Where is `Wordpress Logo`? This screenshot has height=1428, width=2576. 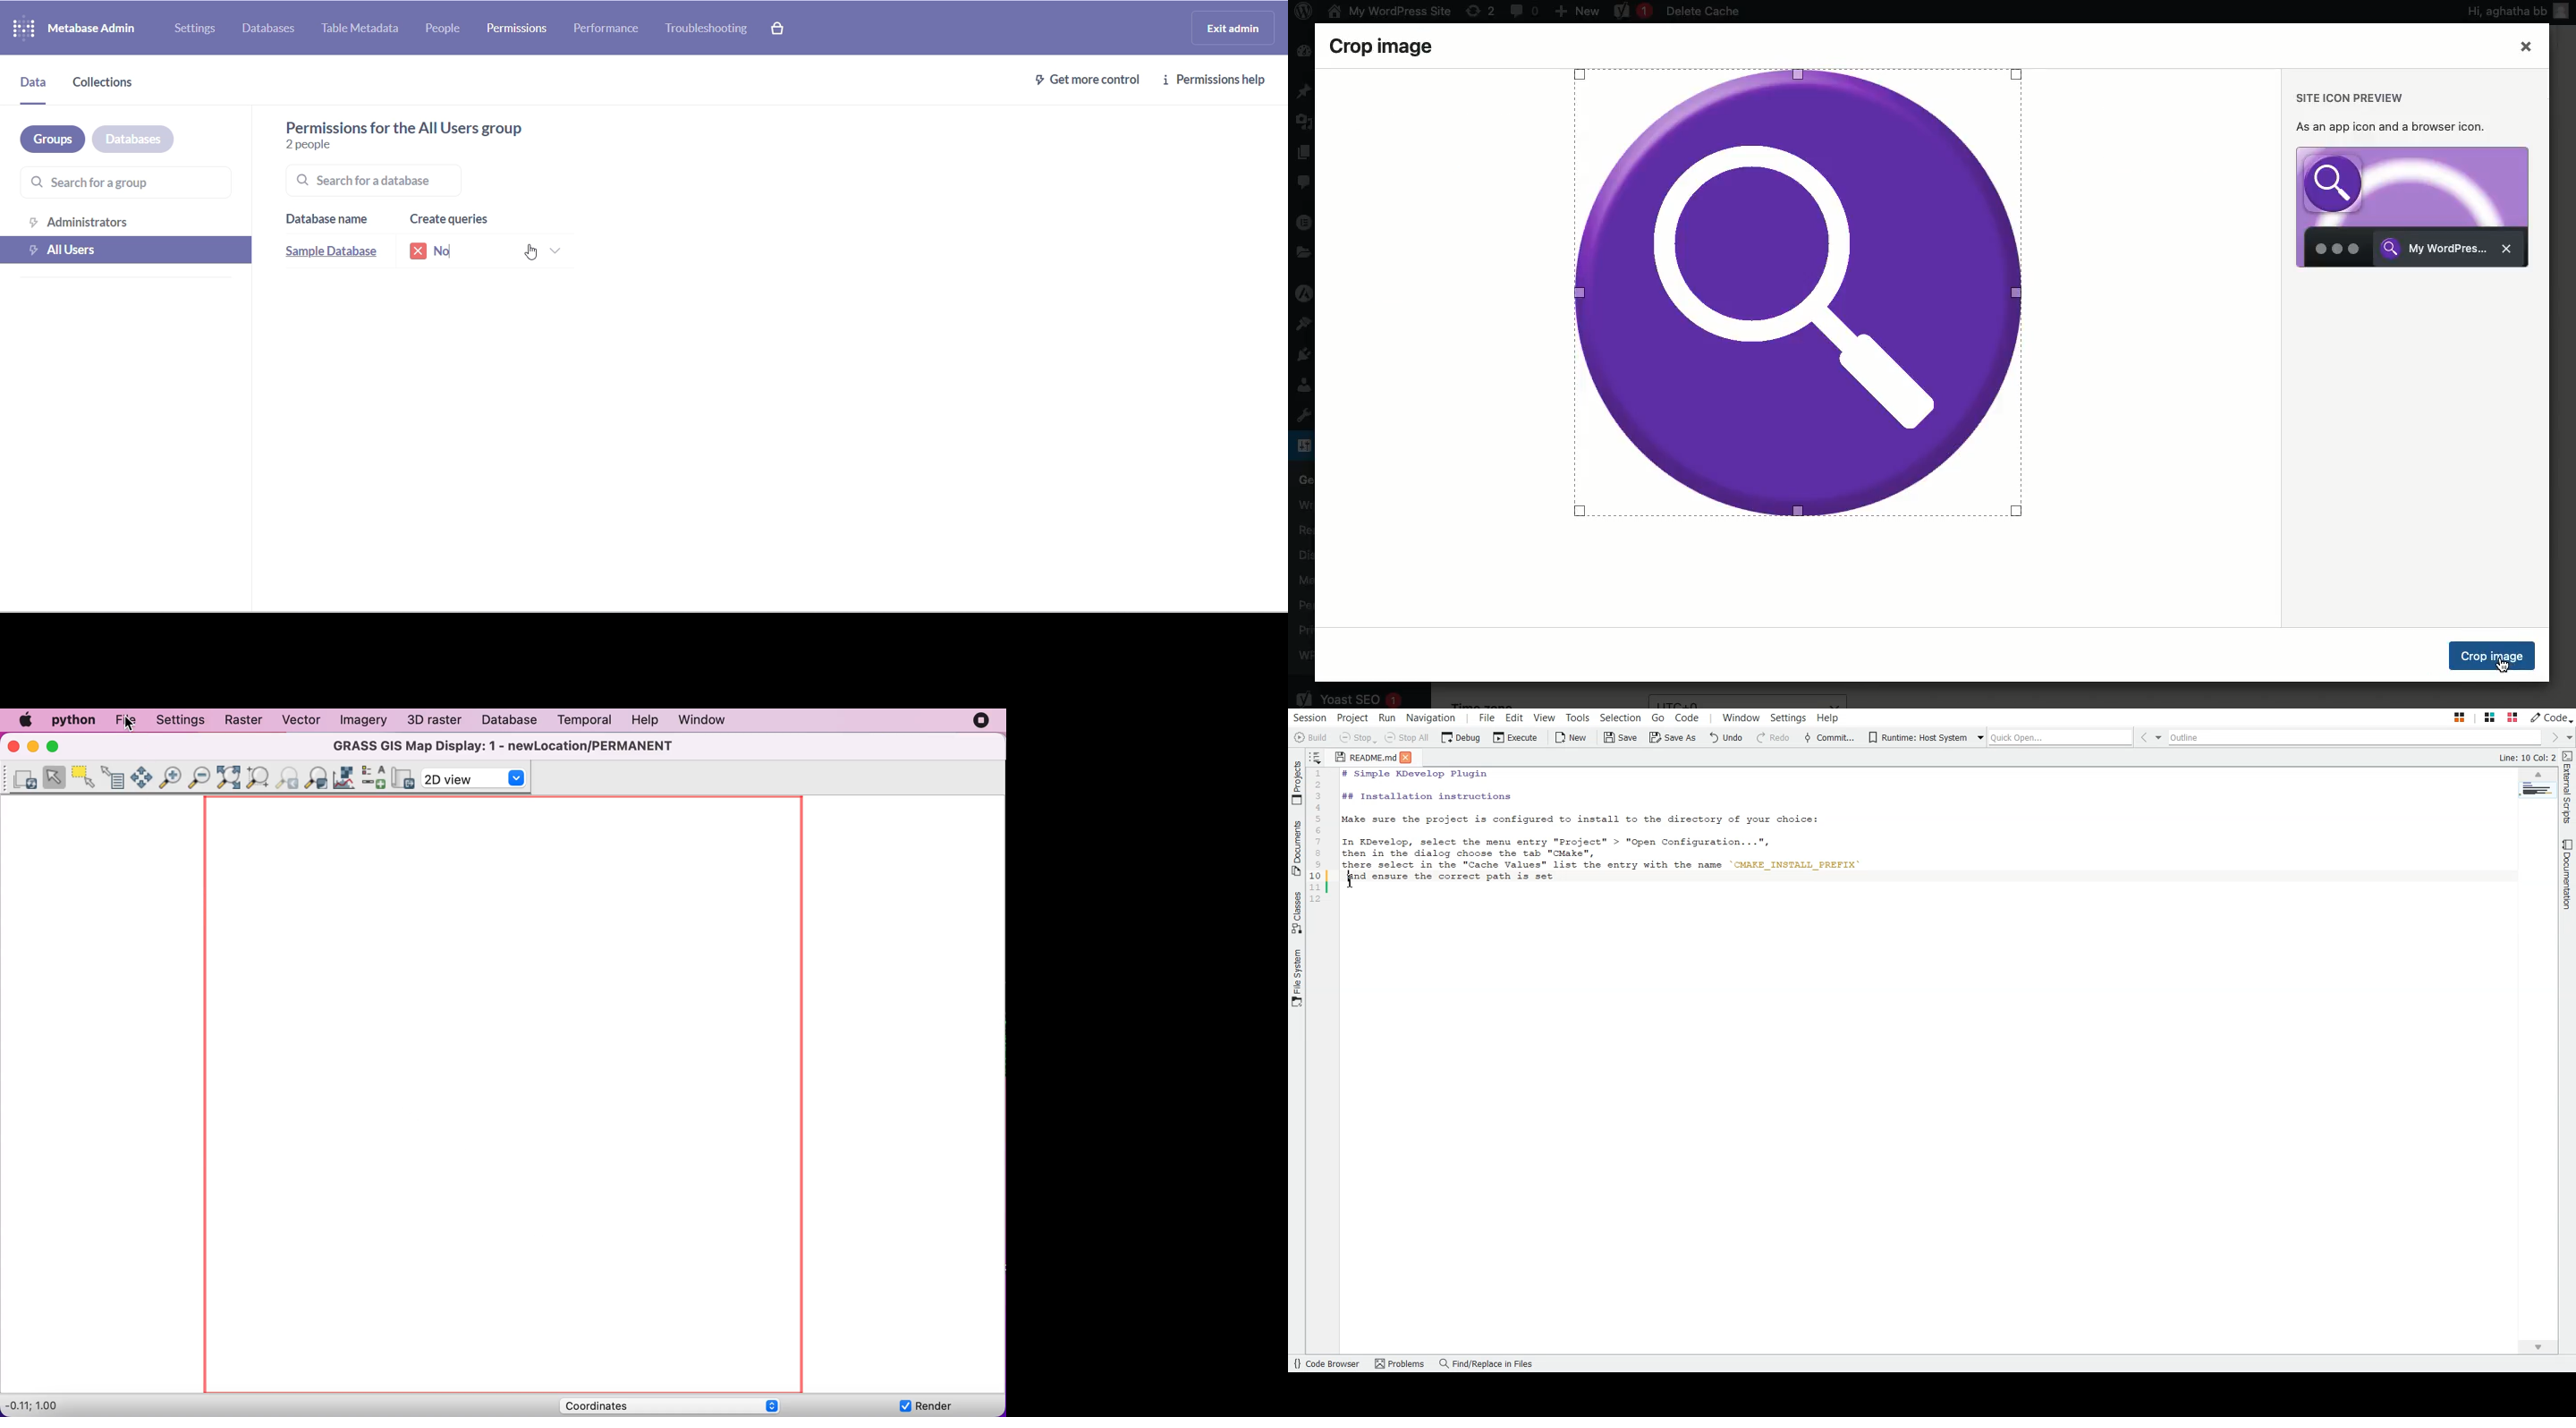 Wordpress Logo is located at coordinates (1301, 13).